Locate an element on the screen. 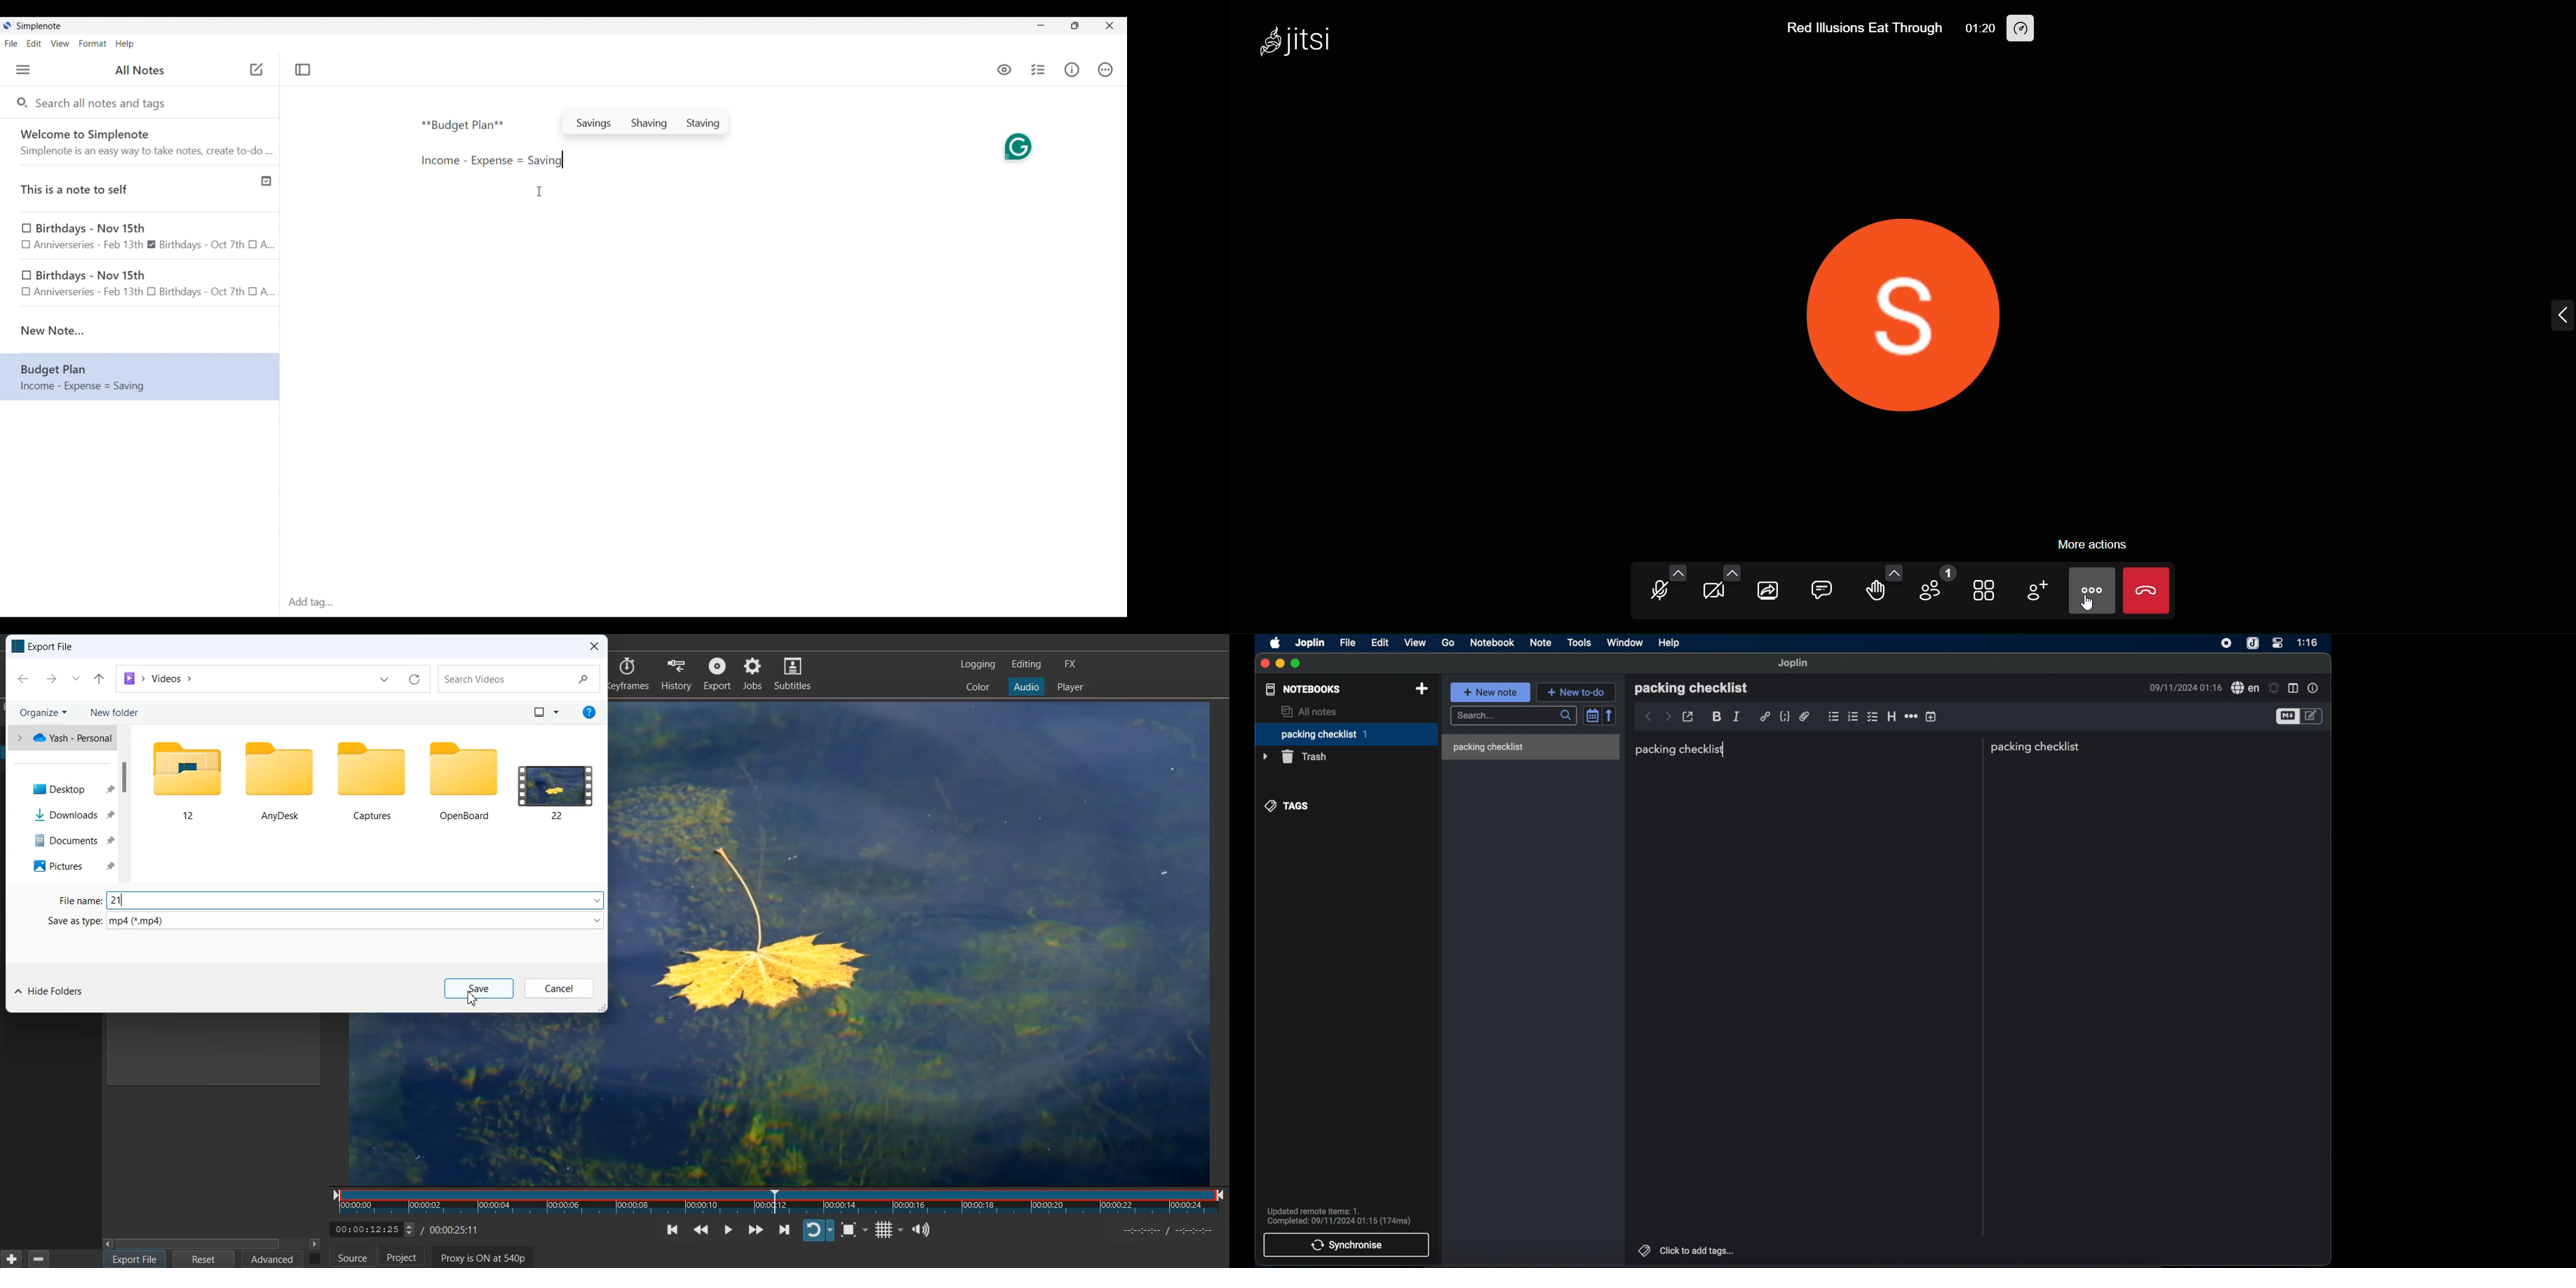 Image resolution: width=2576 pixels, height=1288 pixels. Software welcome note is located at coordinates (143, 141).